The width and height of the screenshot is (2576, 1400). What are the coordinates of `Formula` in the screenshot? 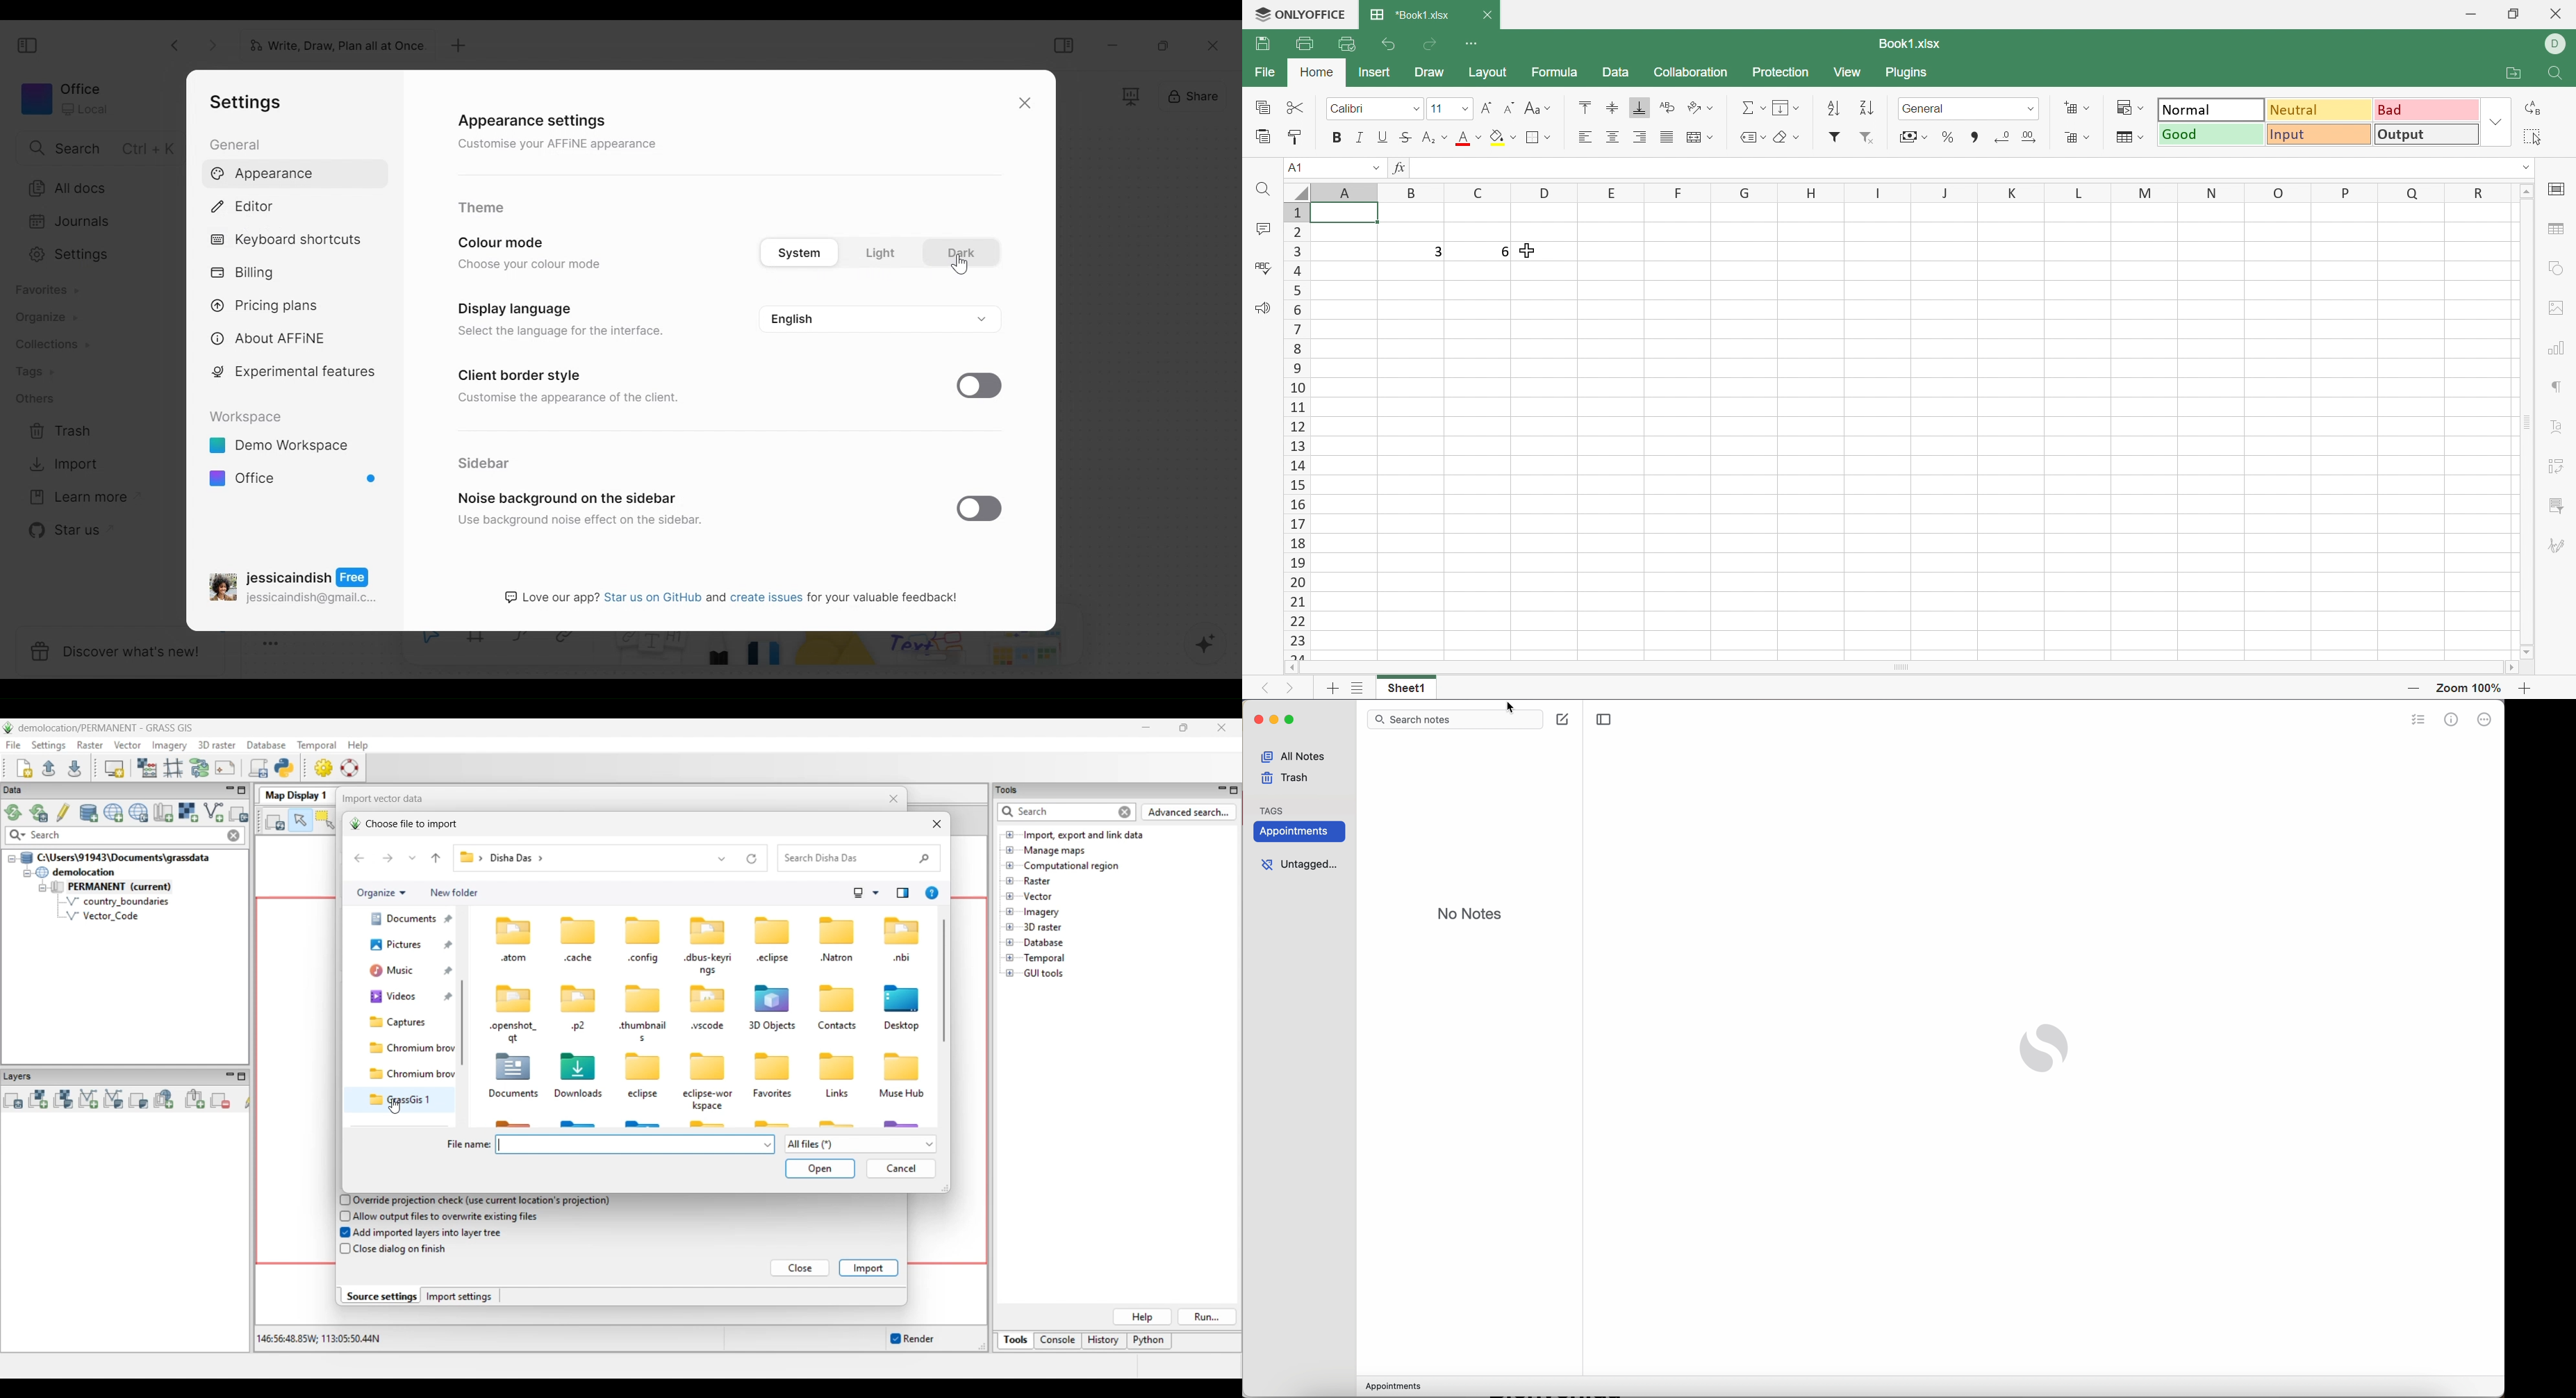 It's located at (1555, 72).